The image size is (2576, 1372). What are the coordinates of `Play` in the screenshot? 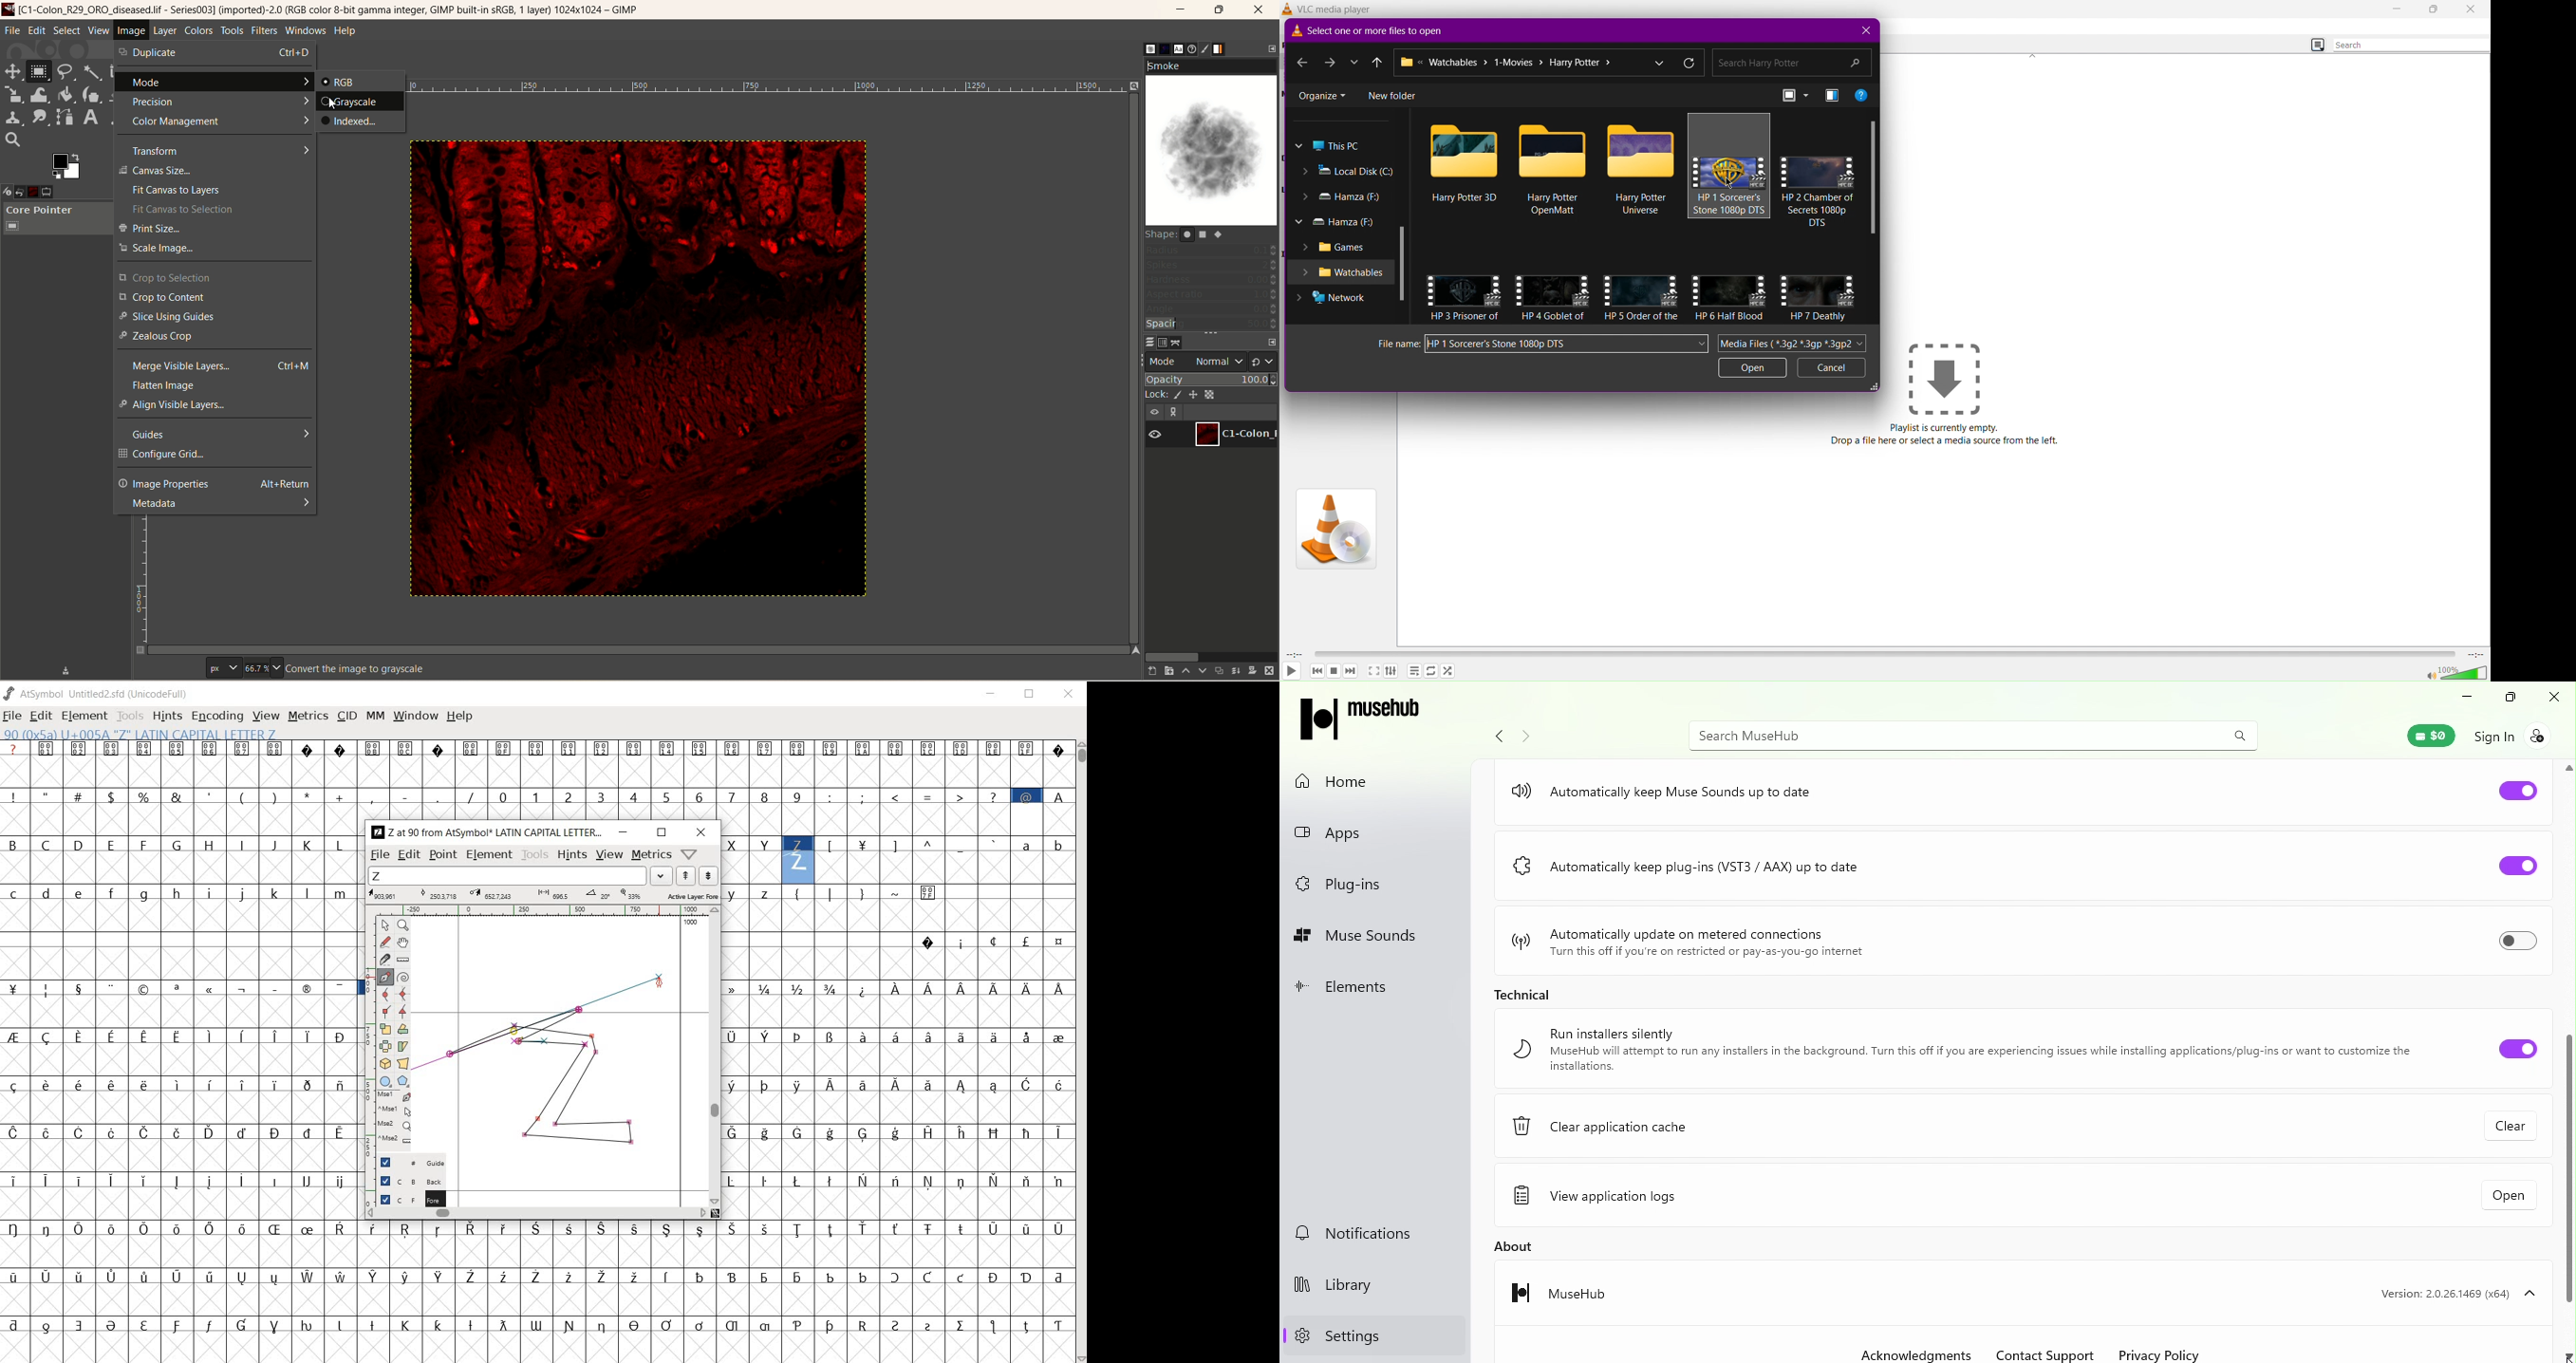 It's located at (1291, 672).